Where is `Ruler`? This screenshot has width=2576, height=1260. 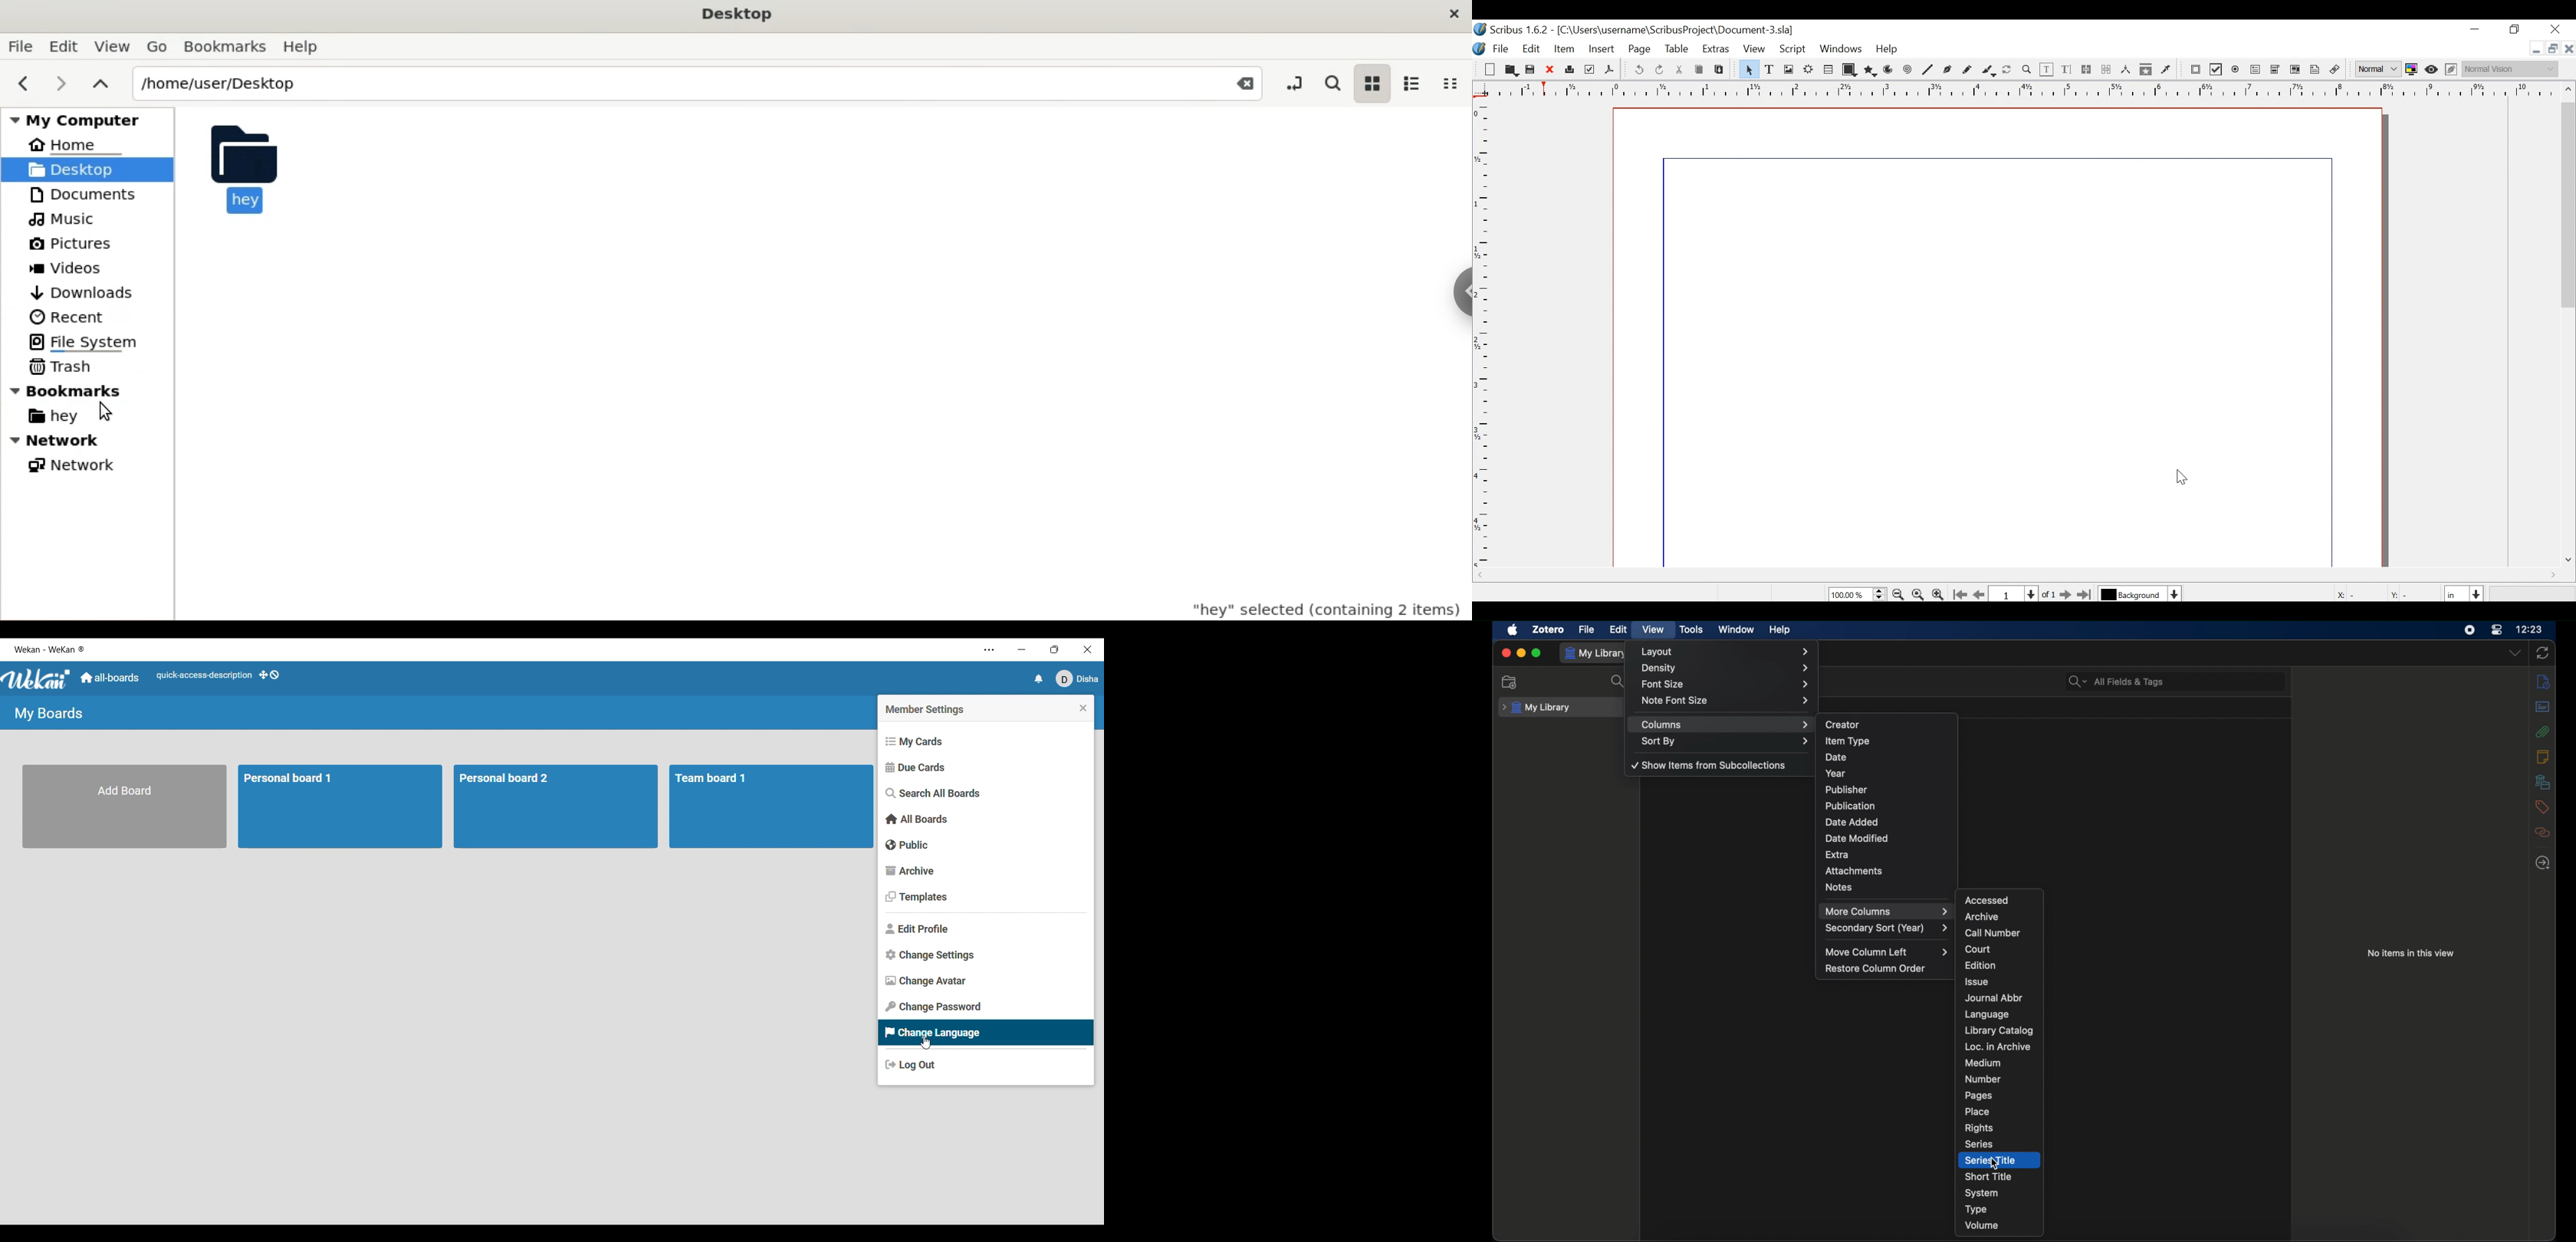 Ruler is located at coordinates (2019, 93).